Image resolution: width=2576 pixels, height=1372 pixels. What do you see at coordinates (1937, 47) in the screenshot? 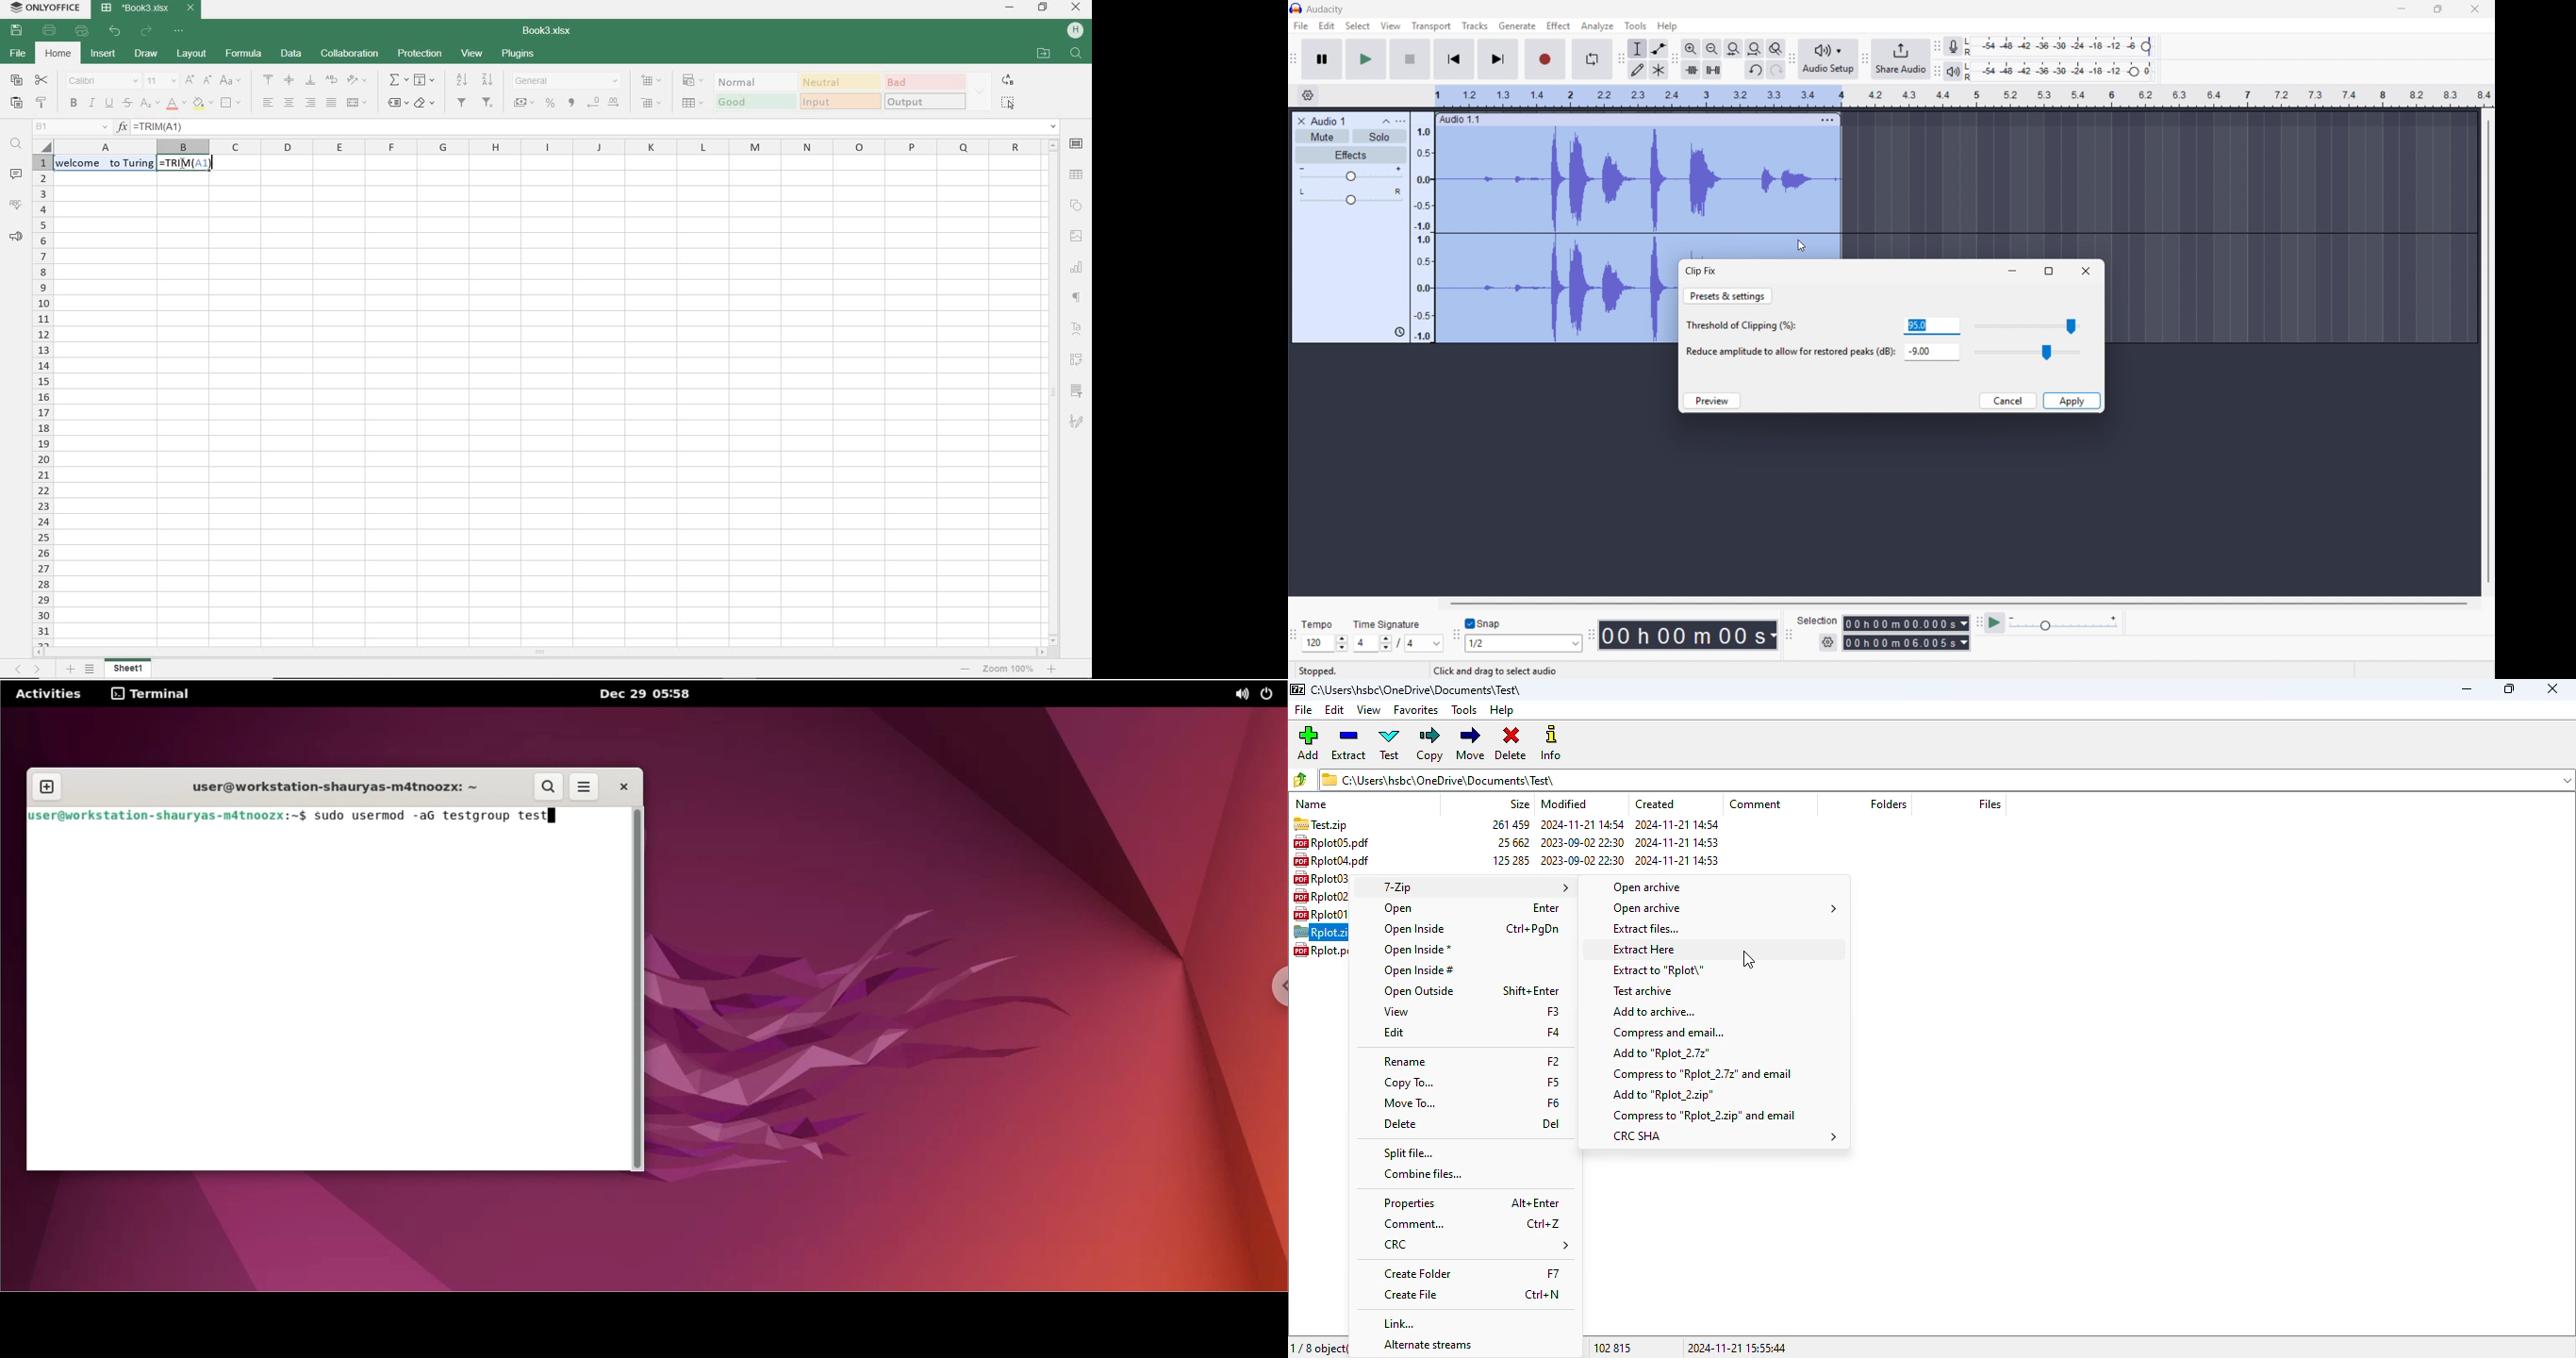
I see `Recording metre toolbar` at bounding box center [1937, 47].